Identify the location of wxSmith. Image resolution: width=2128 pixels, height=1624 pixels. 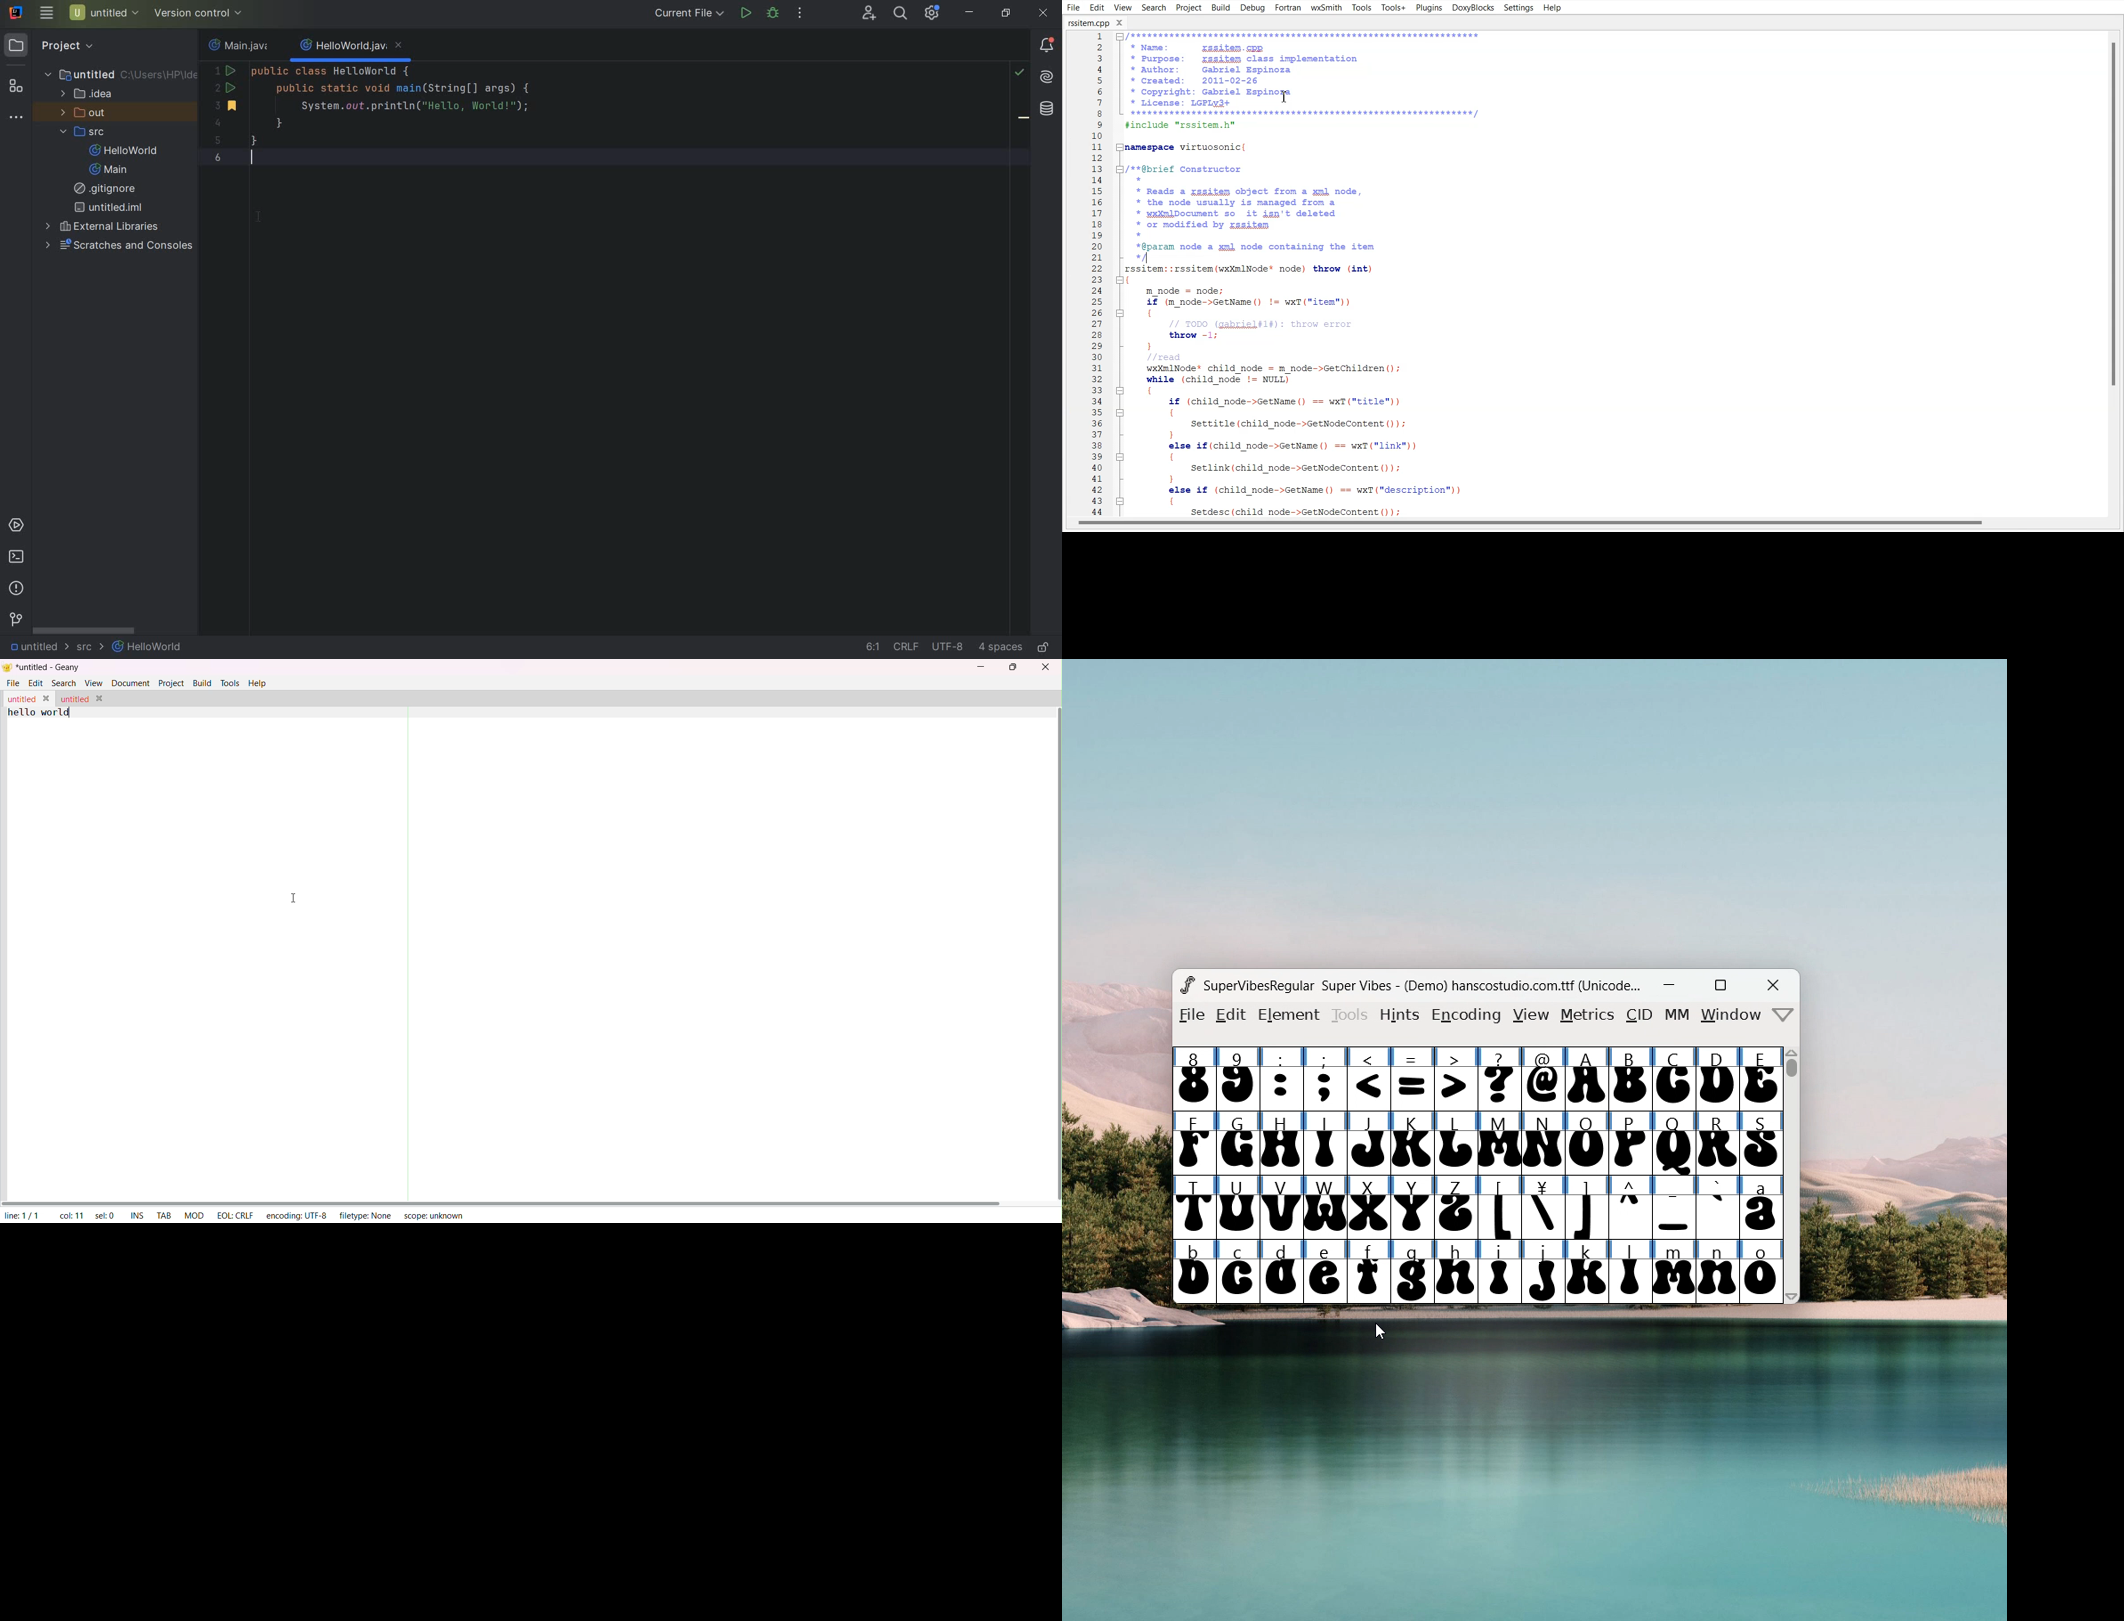
(1326, 8).